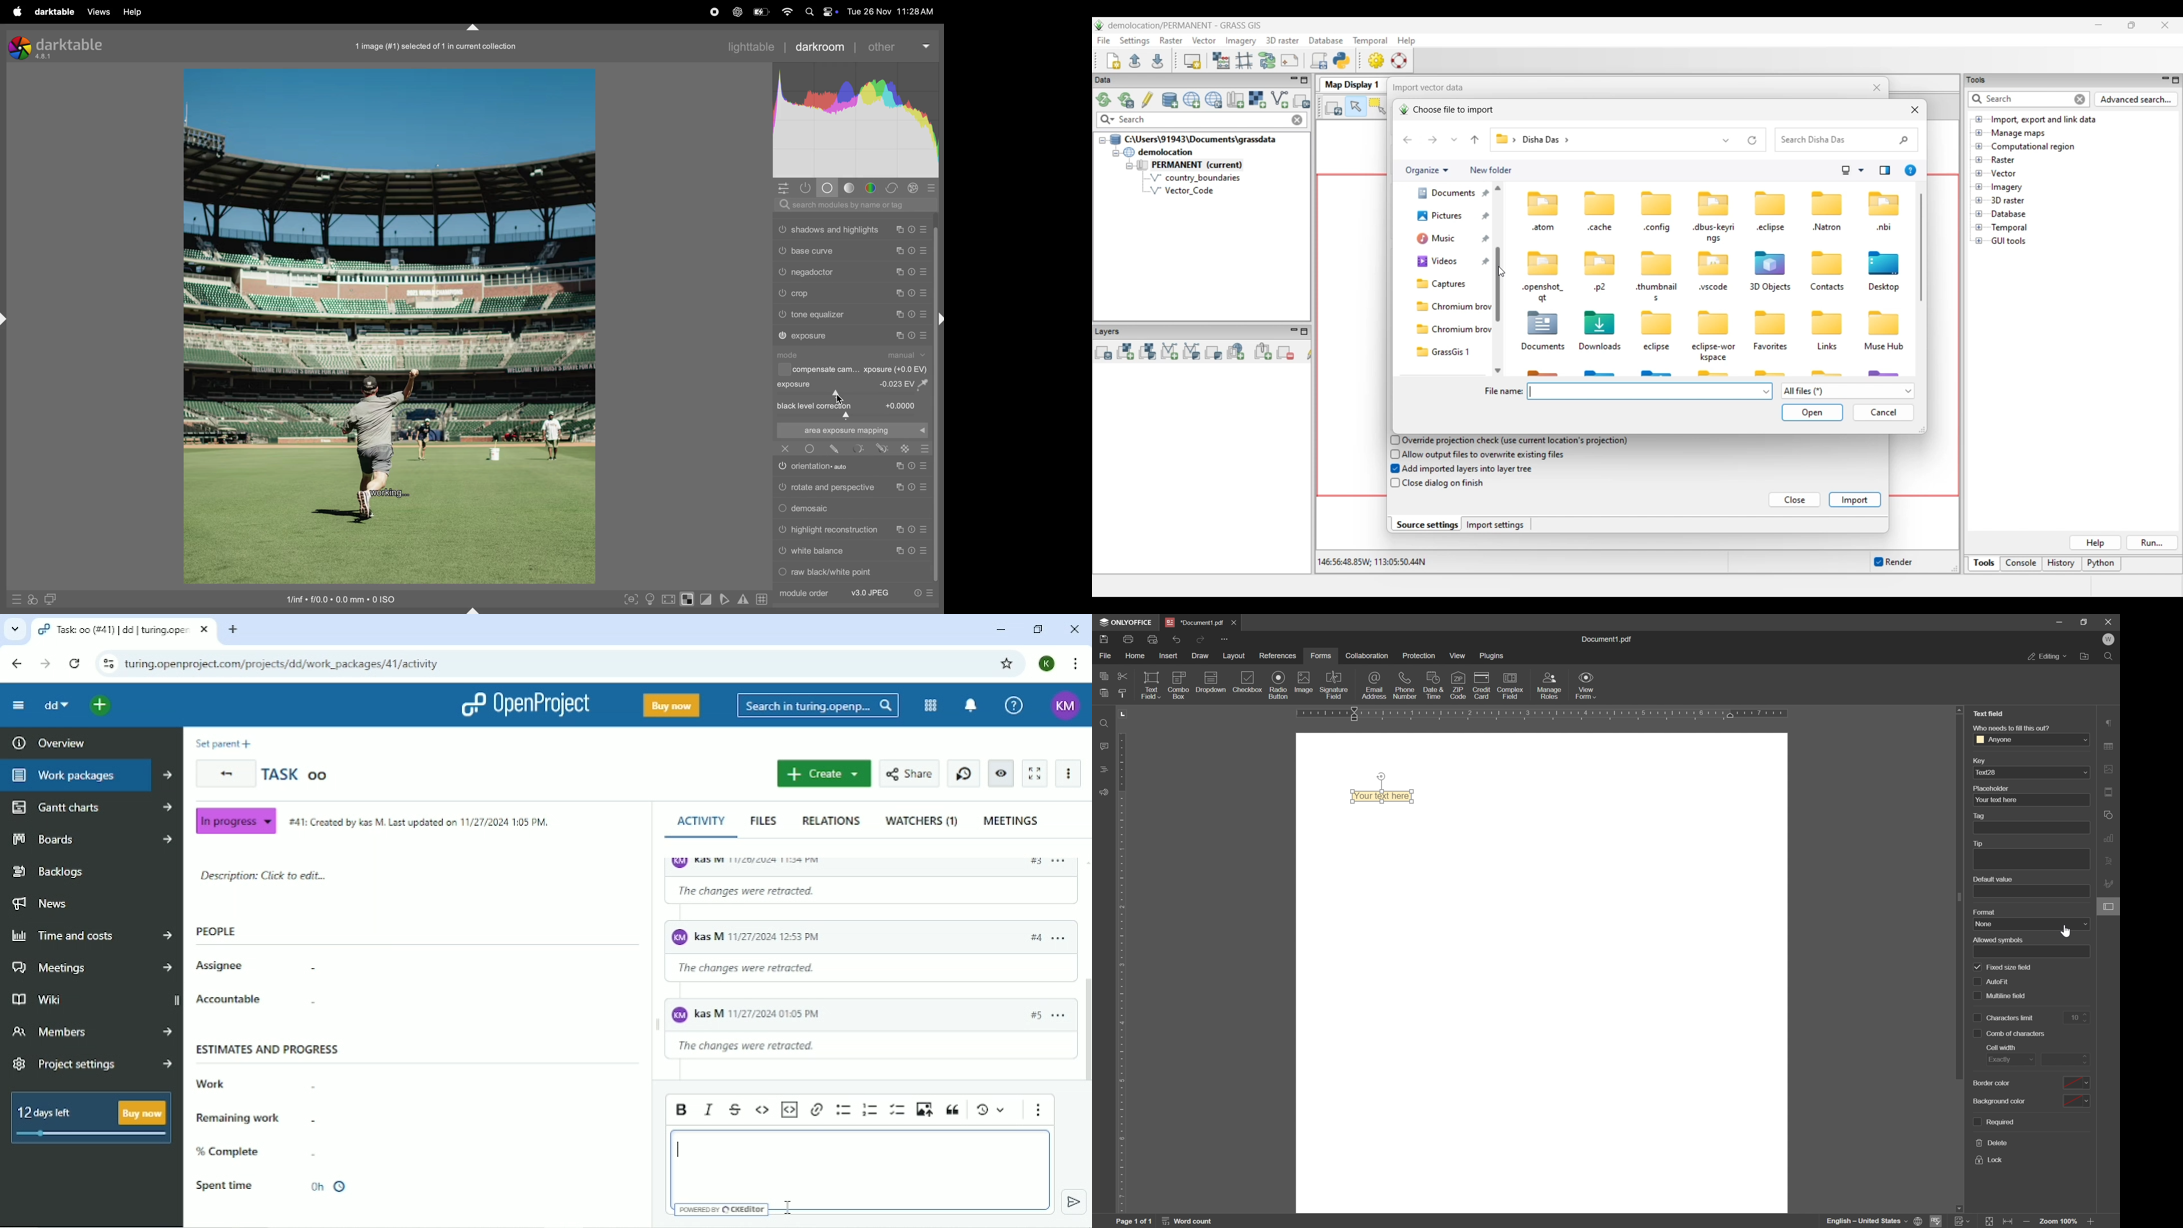 The image size is (2184, 1232). What do you see at coordinates (905, 449) in the screenshot?
I see `Transparency ` at bounding box center [905, 449].